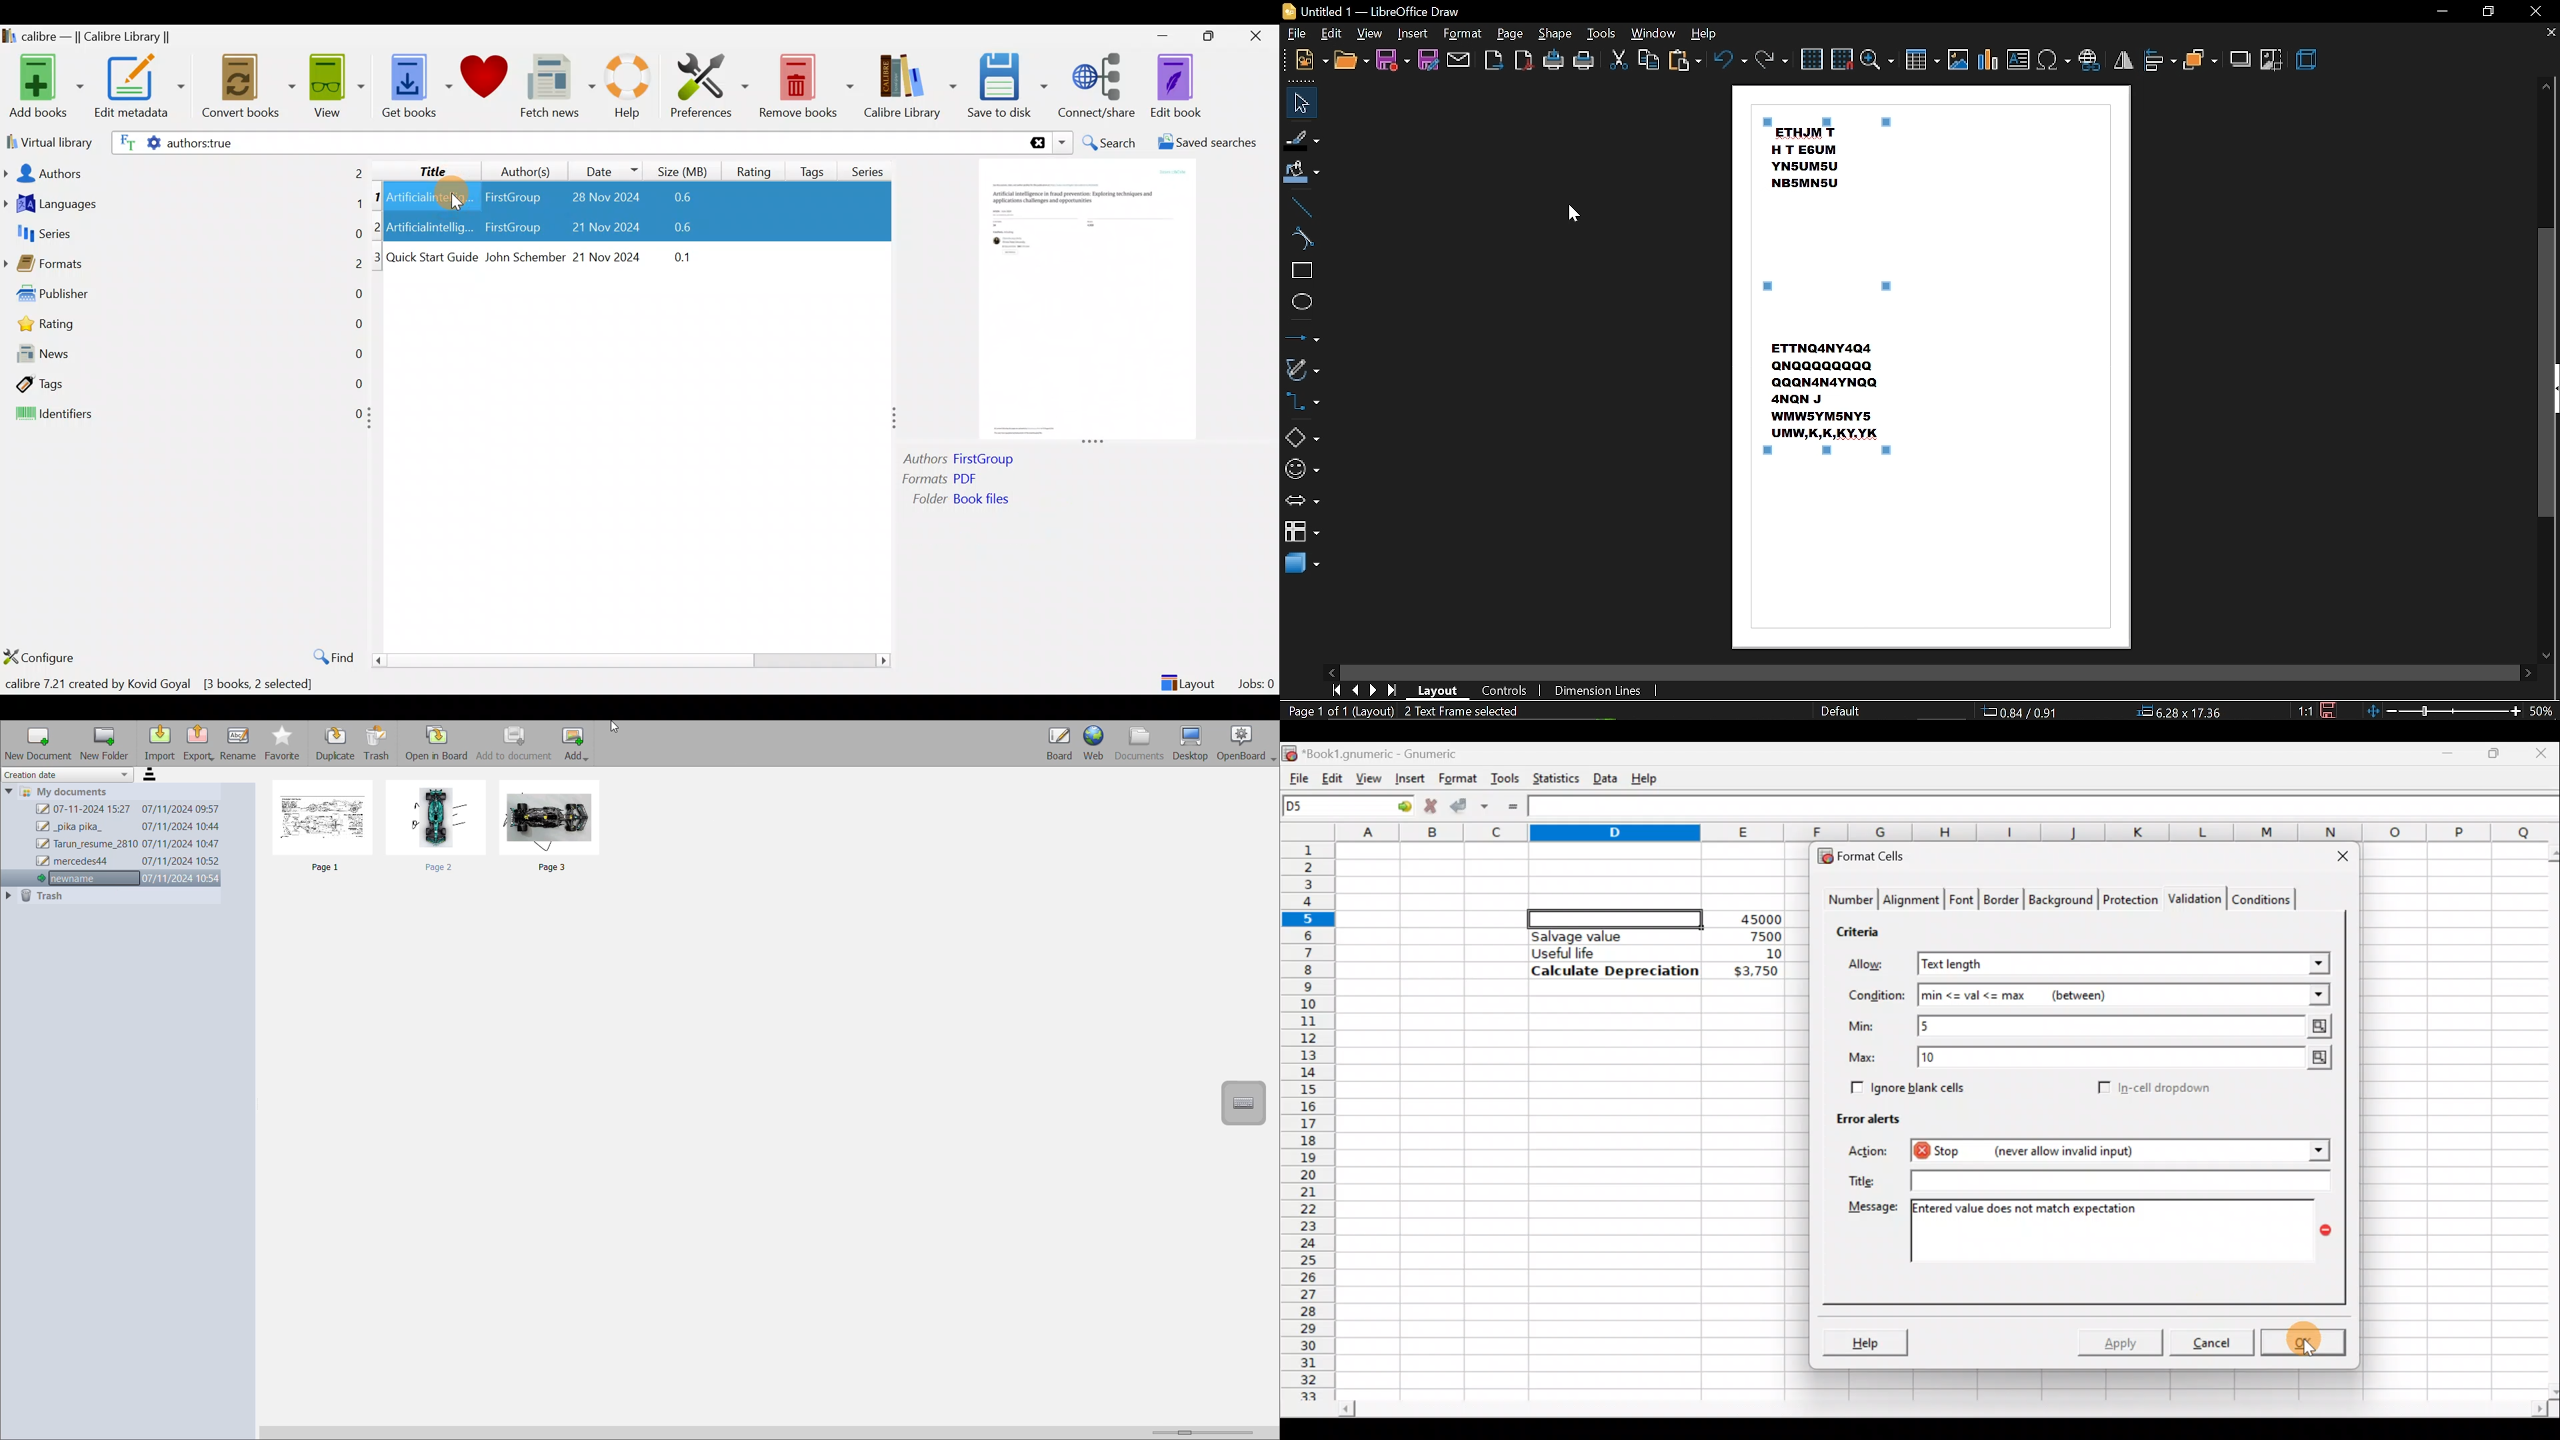 The image size is (2576, 1456). I want to click on Adjust column to the right, so click(895, 419).